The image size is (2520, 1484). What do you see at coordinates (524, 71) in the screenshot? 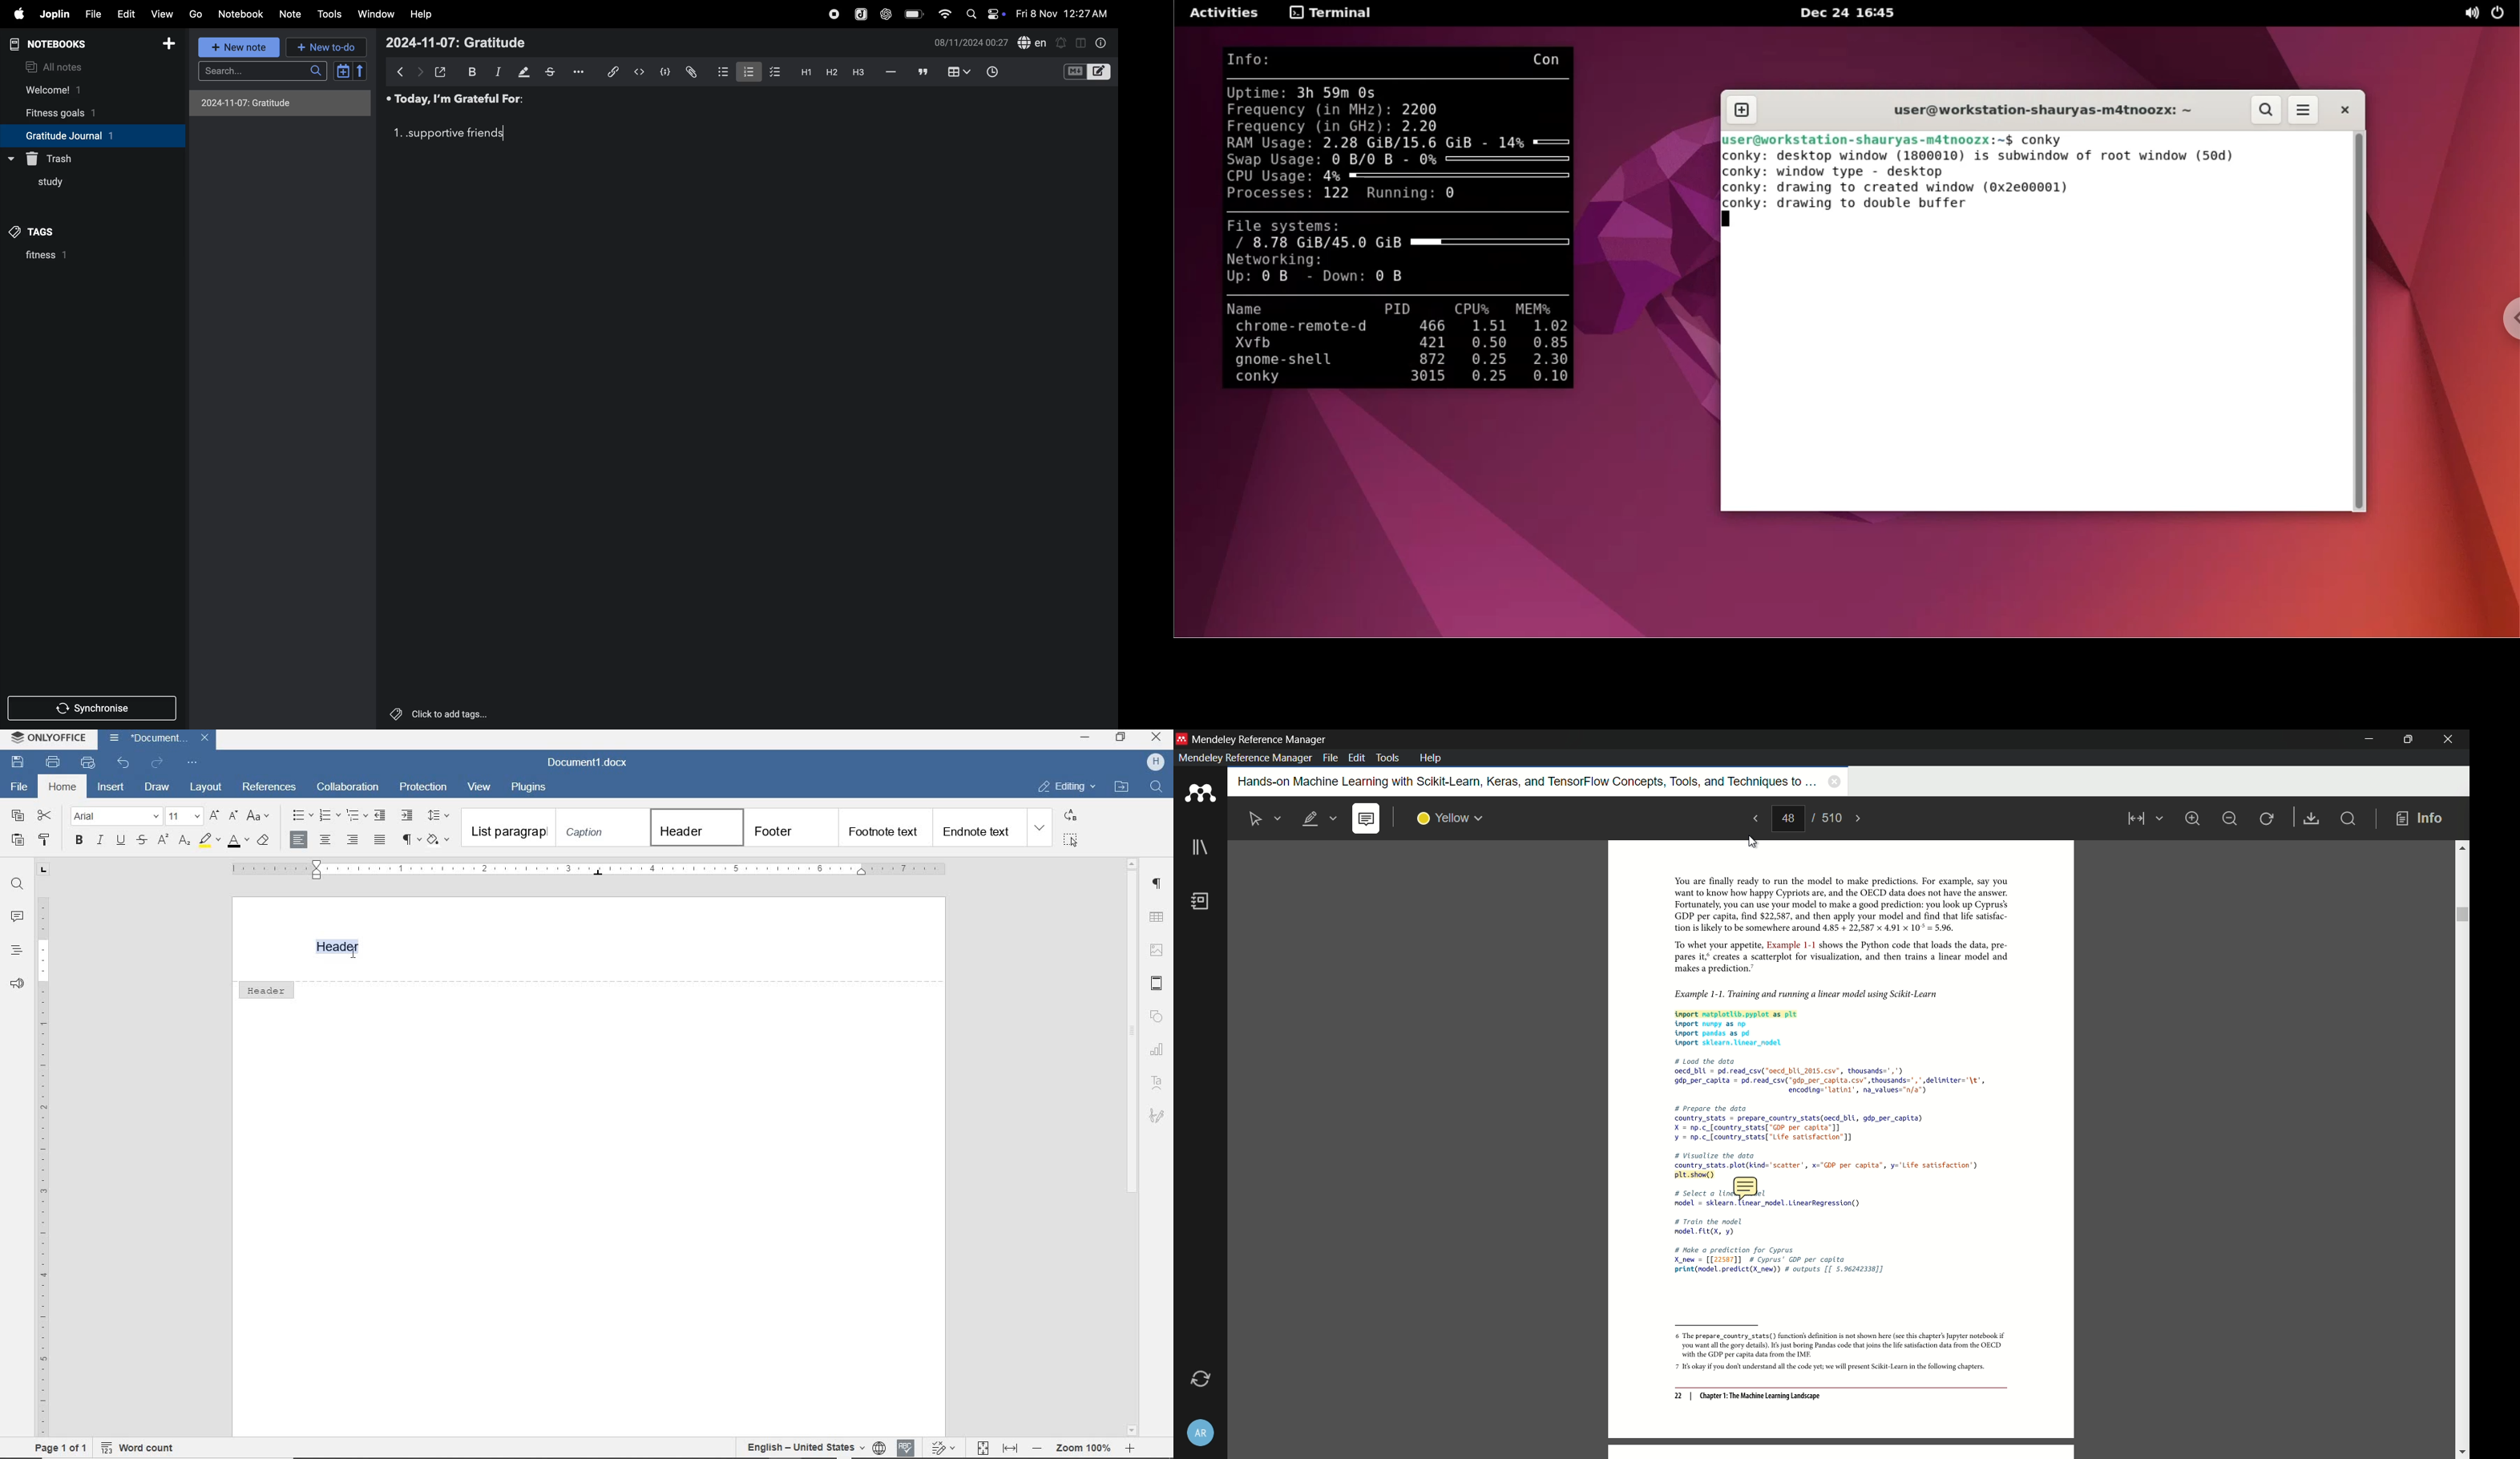
I see `highlight` at bounding box center [524, 71].